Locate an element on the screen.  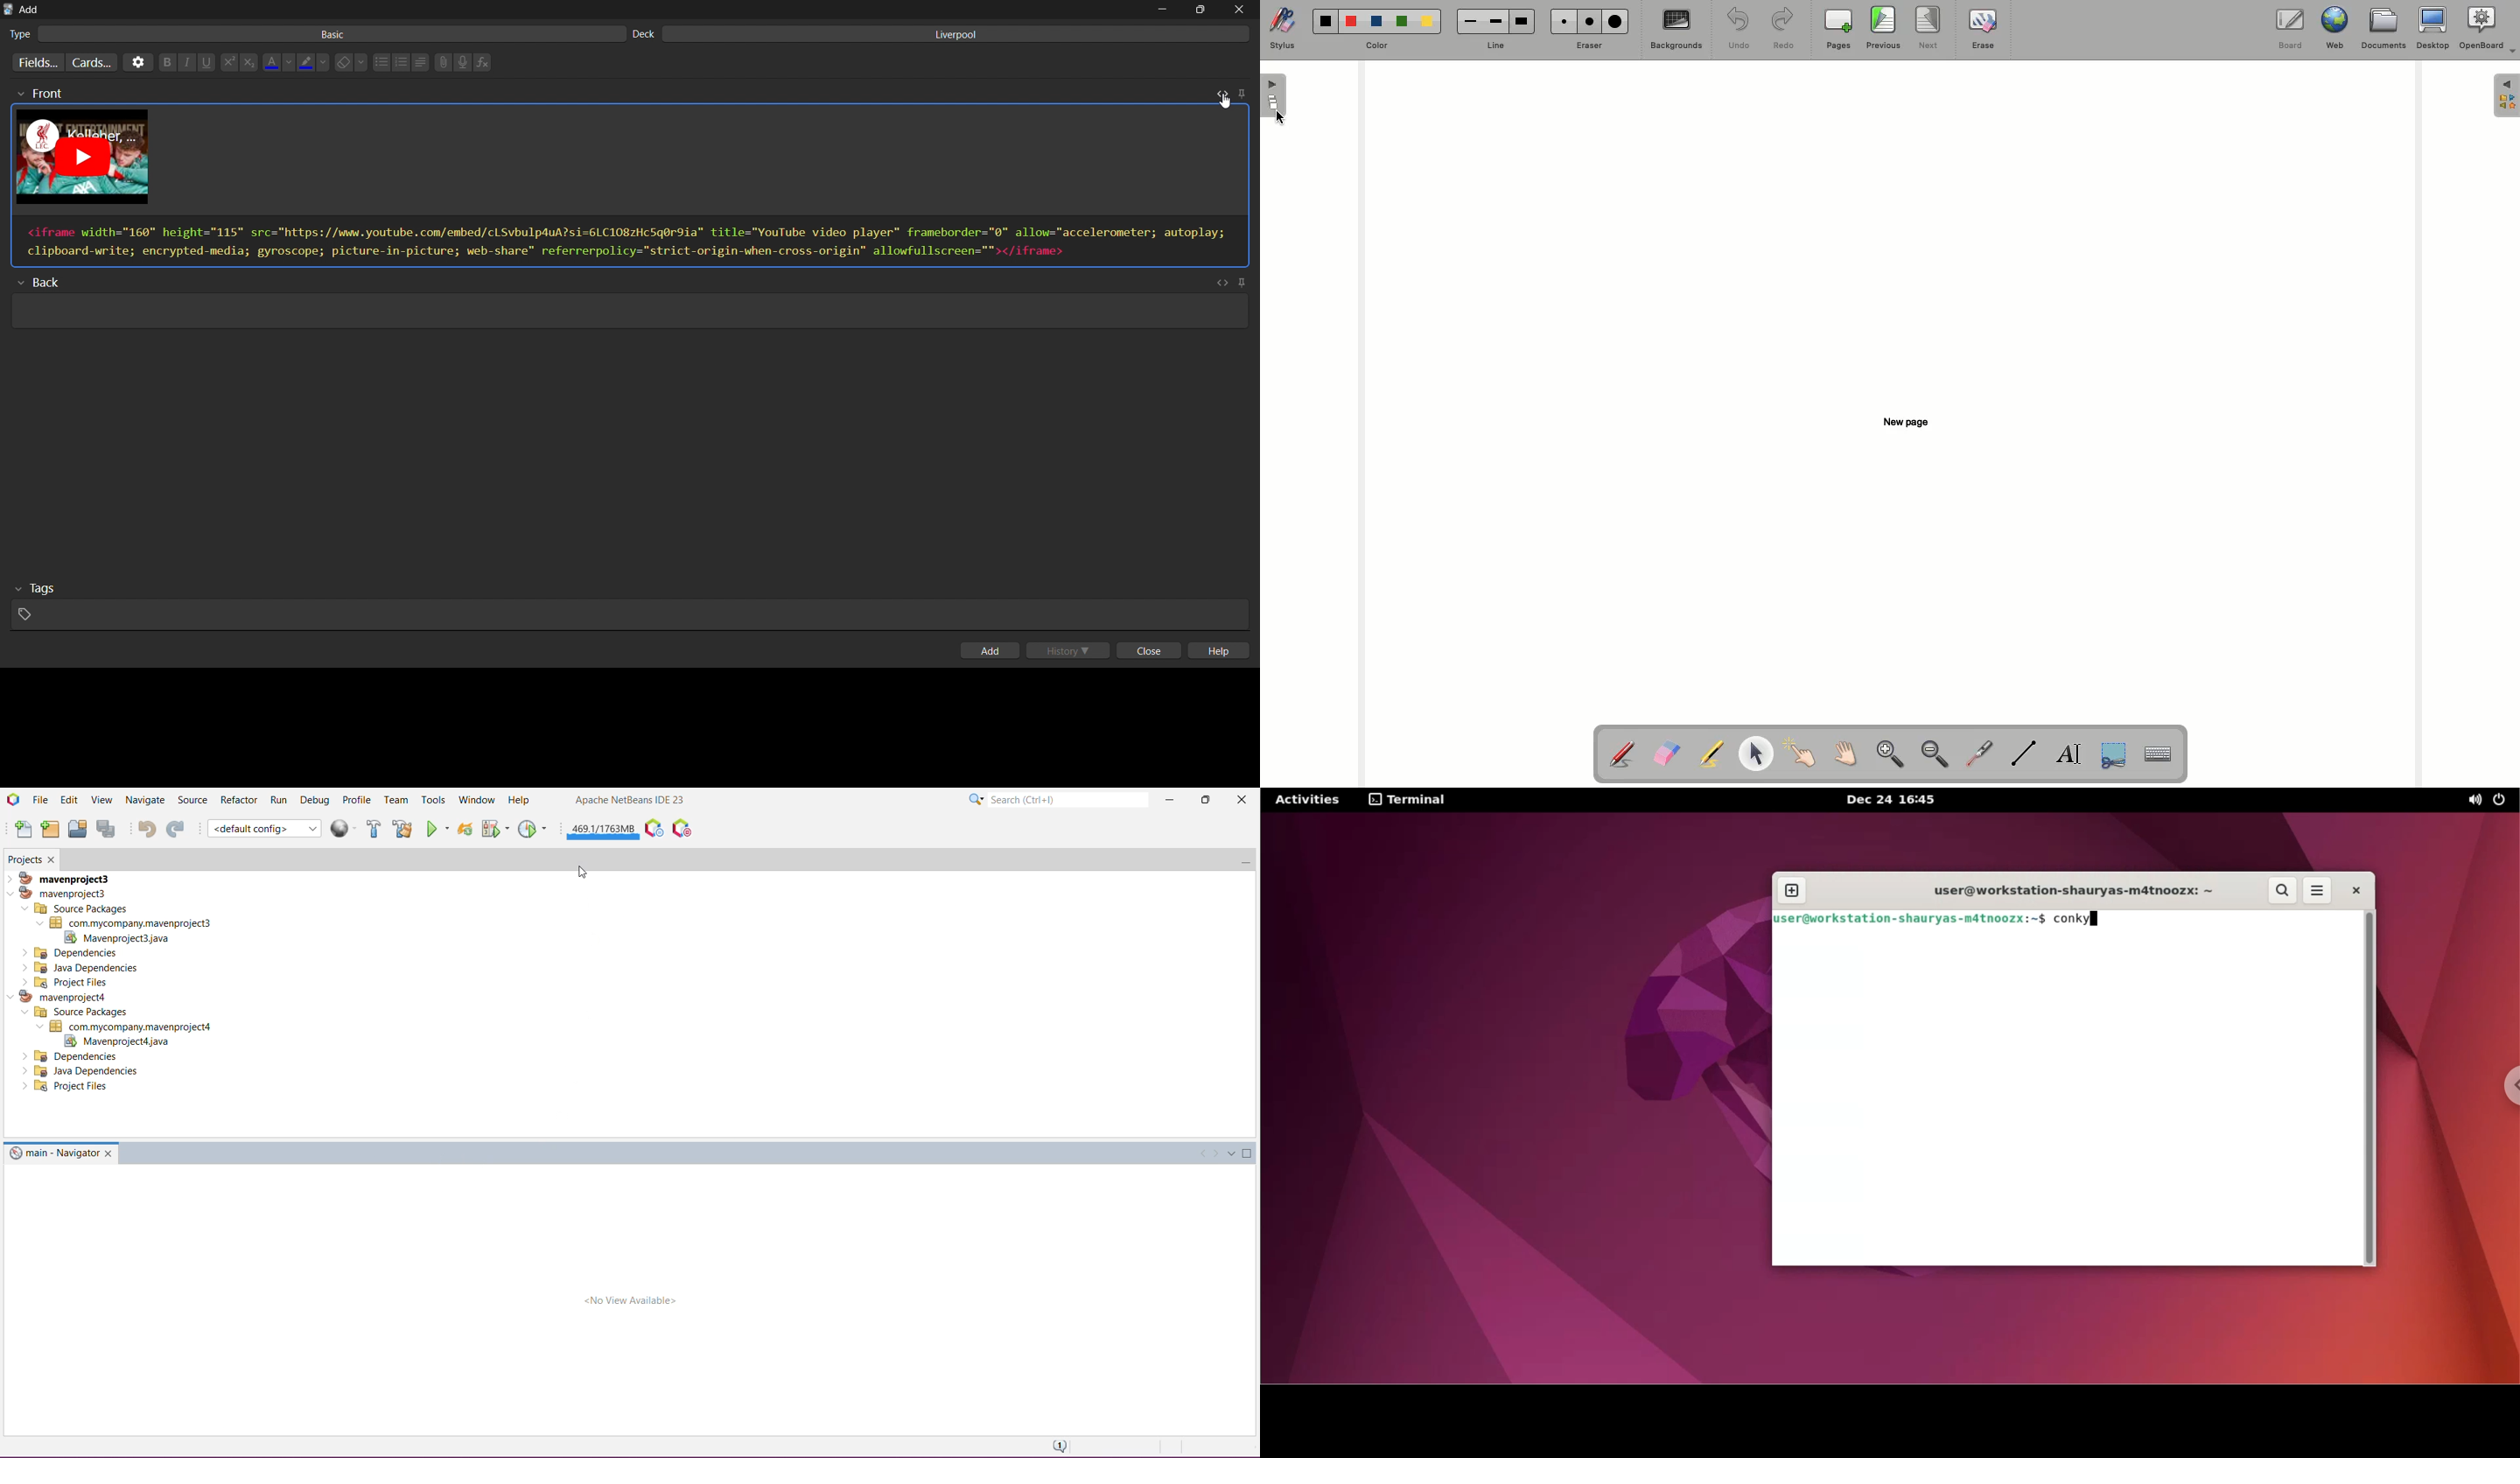
close is located at coordinates (1152, 652).